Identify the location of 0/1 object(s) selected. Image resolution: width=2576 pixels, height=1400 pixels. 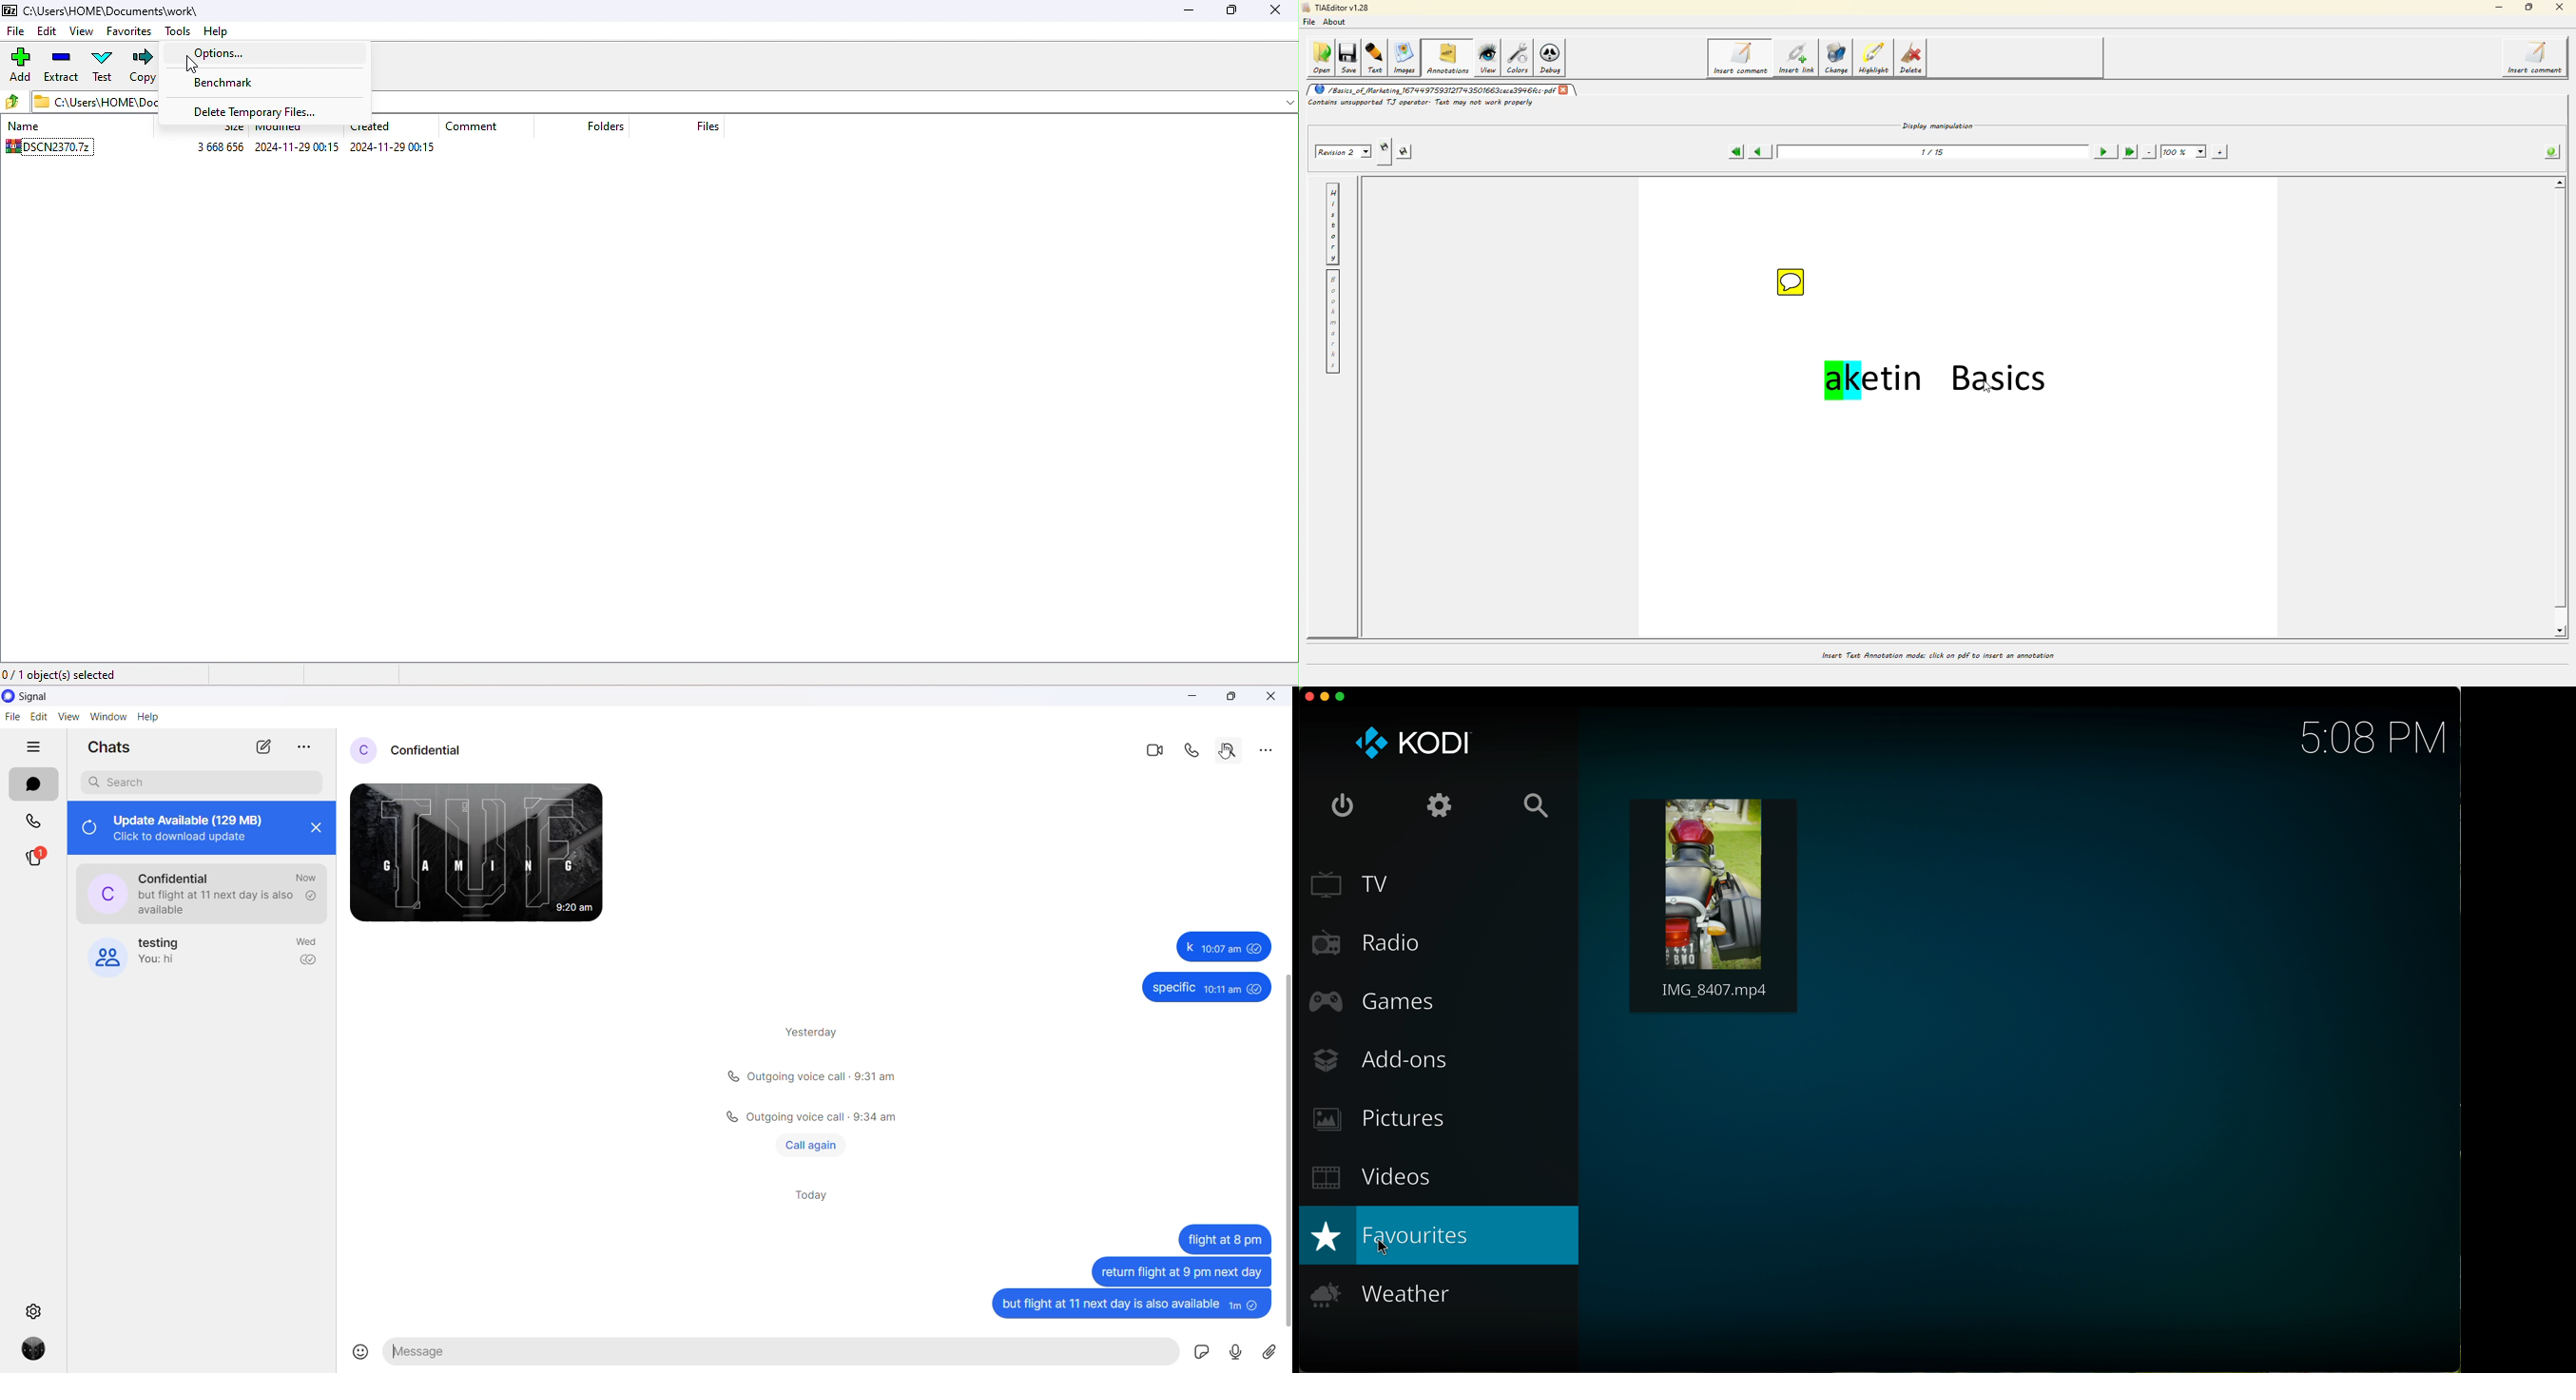
(75, 675).